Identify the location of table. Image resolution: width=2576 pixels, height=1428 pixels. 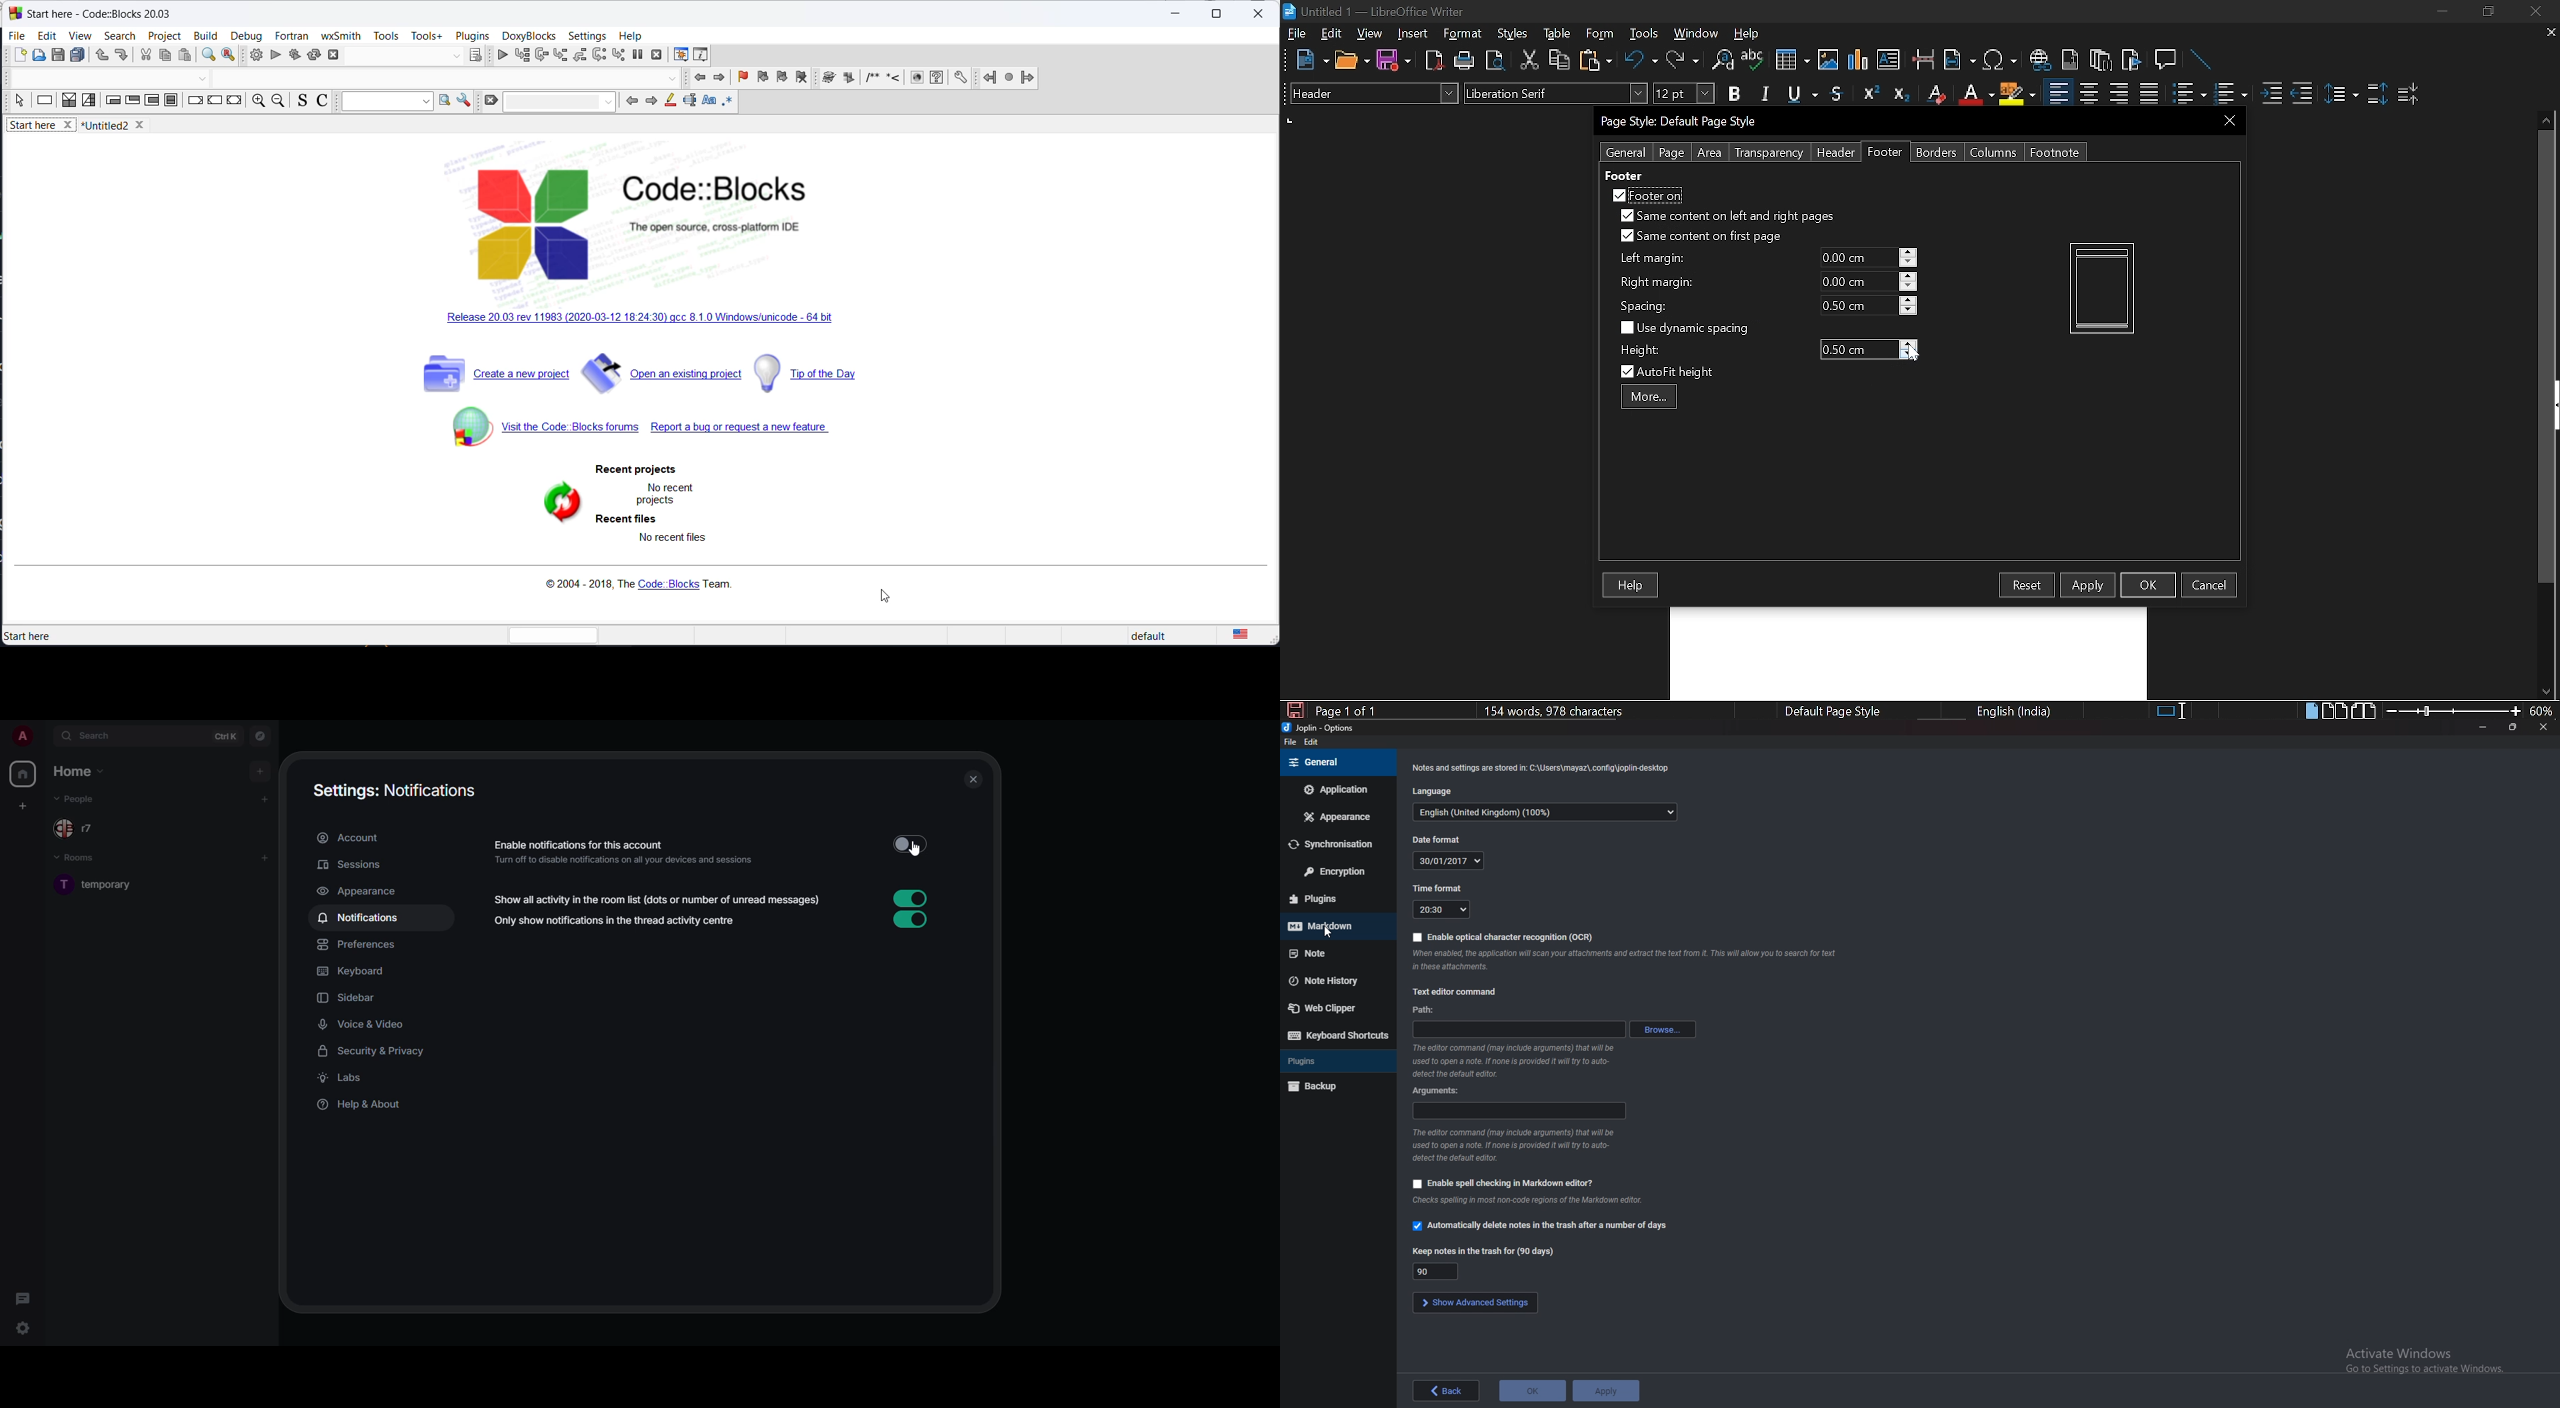
(1558, 34).